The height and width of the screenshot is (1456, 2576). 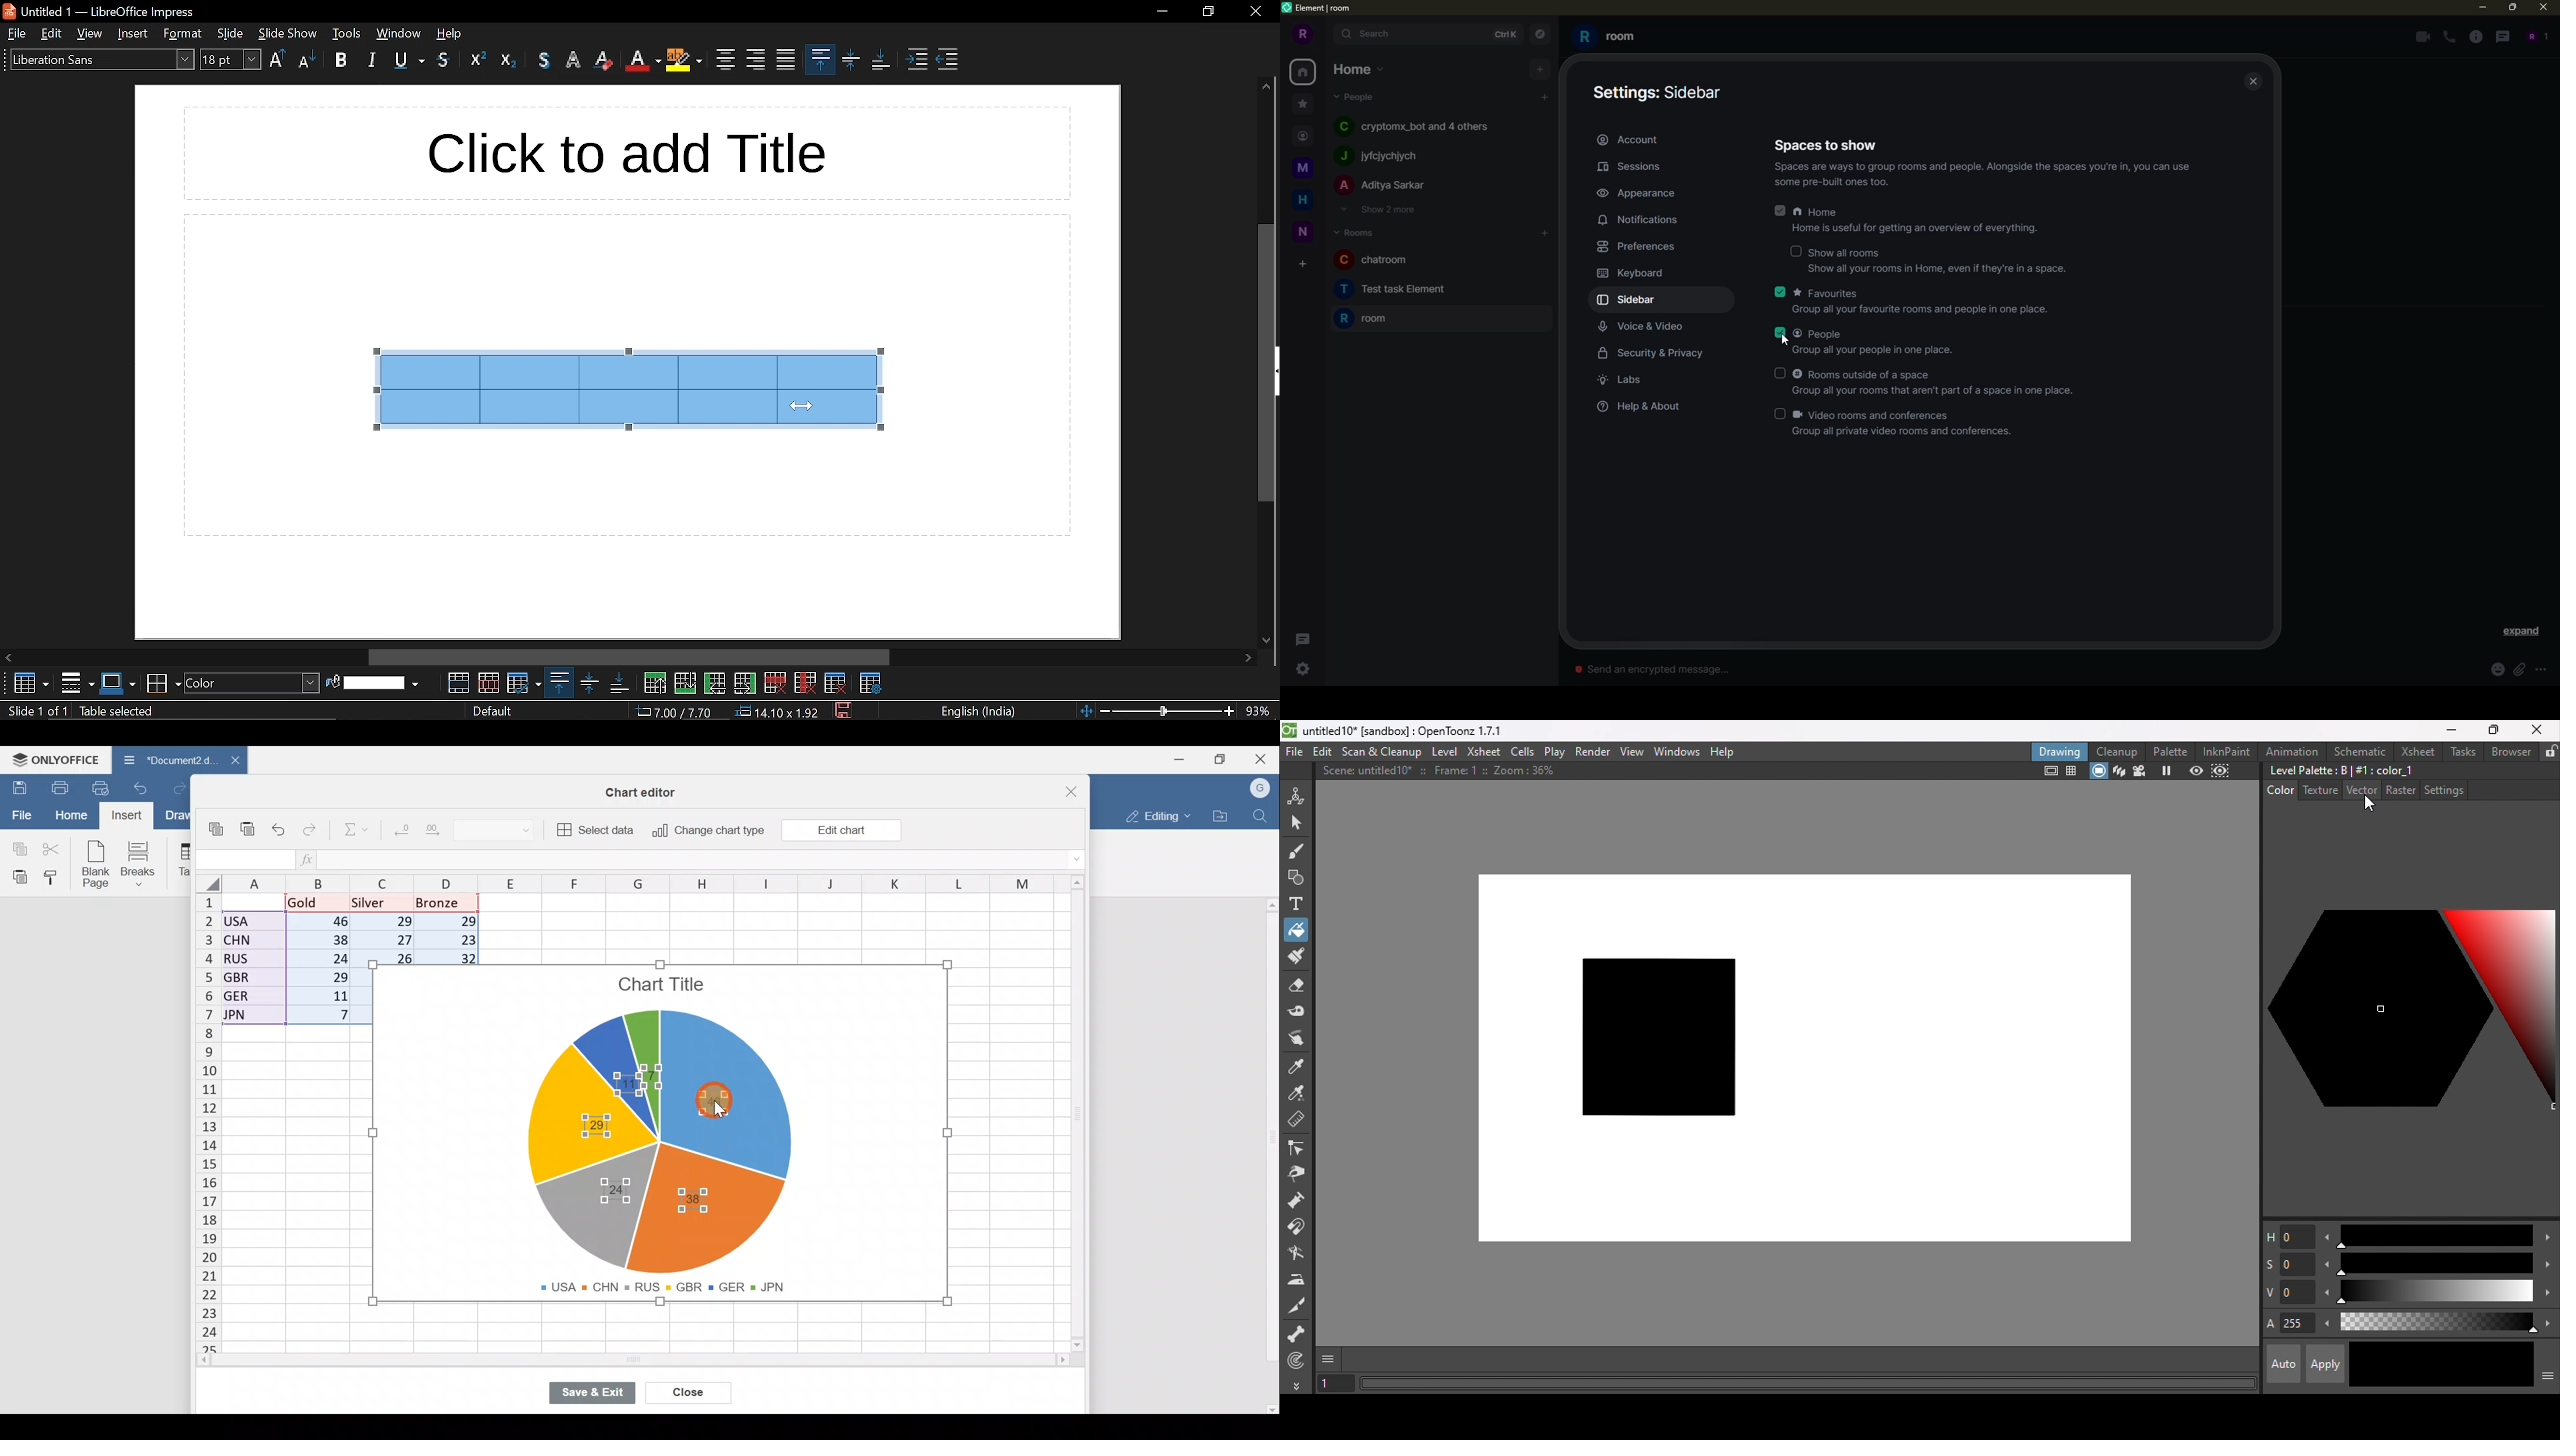 I want to click on people, so click(x=1356, y=97).